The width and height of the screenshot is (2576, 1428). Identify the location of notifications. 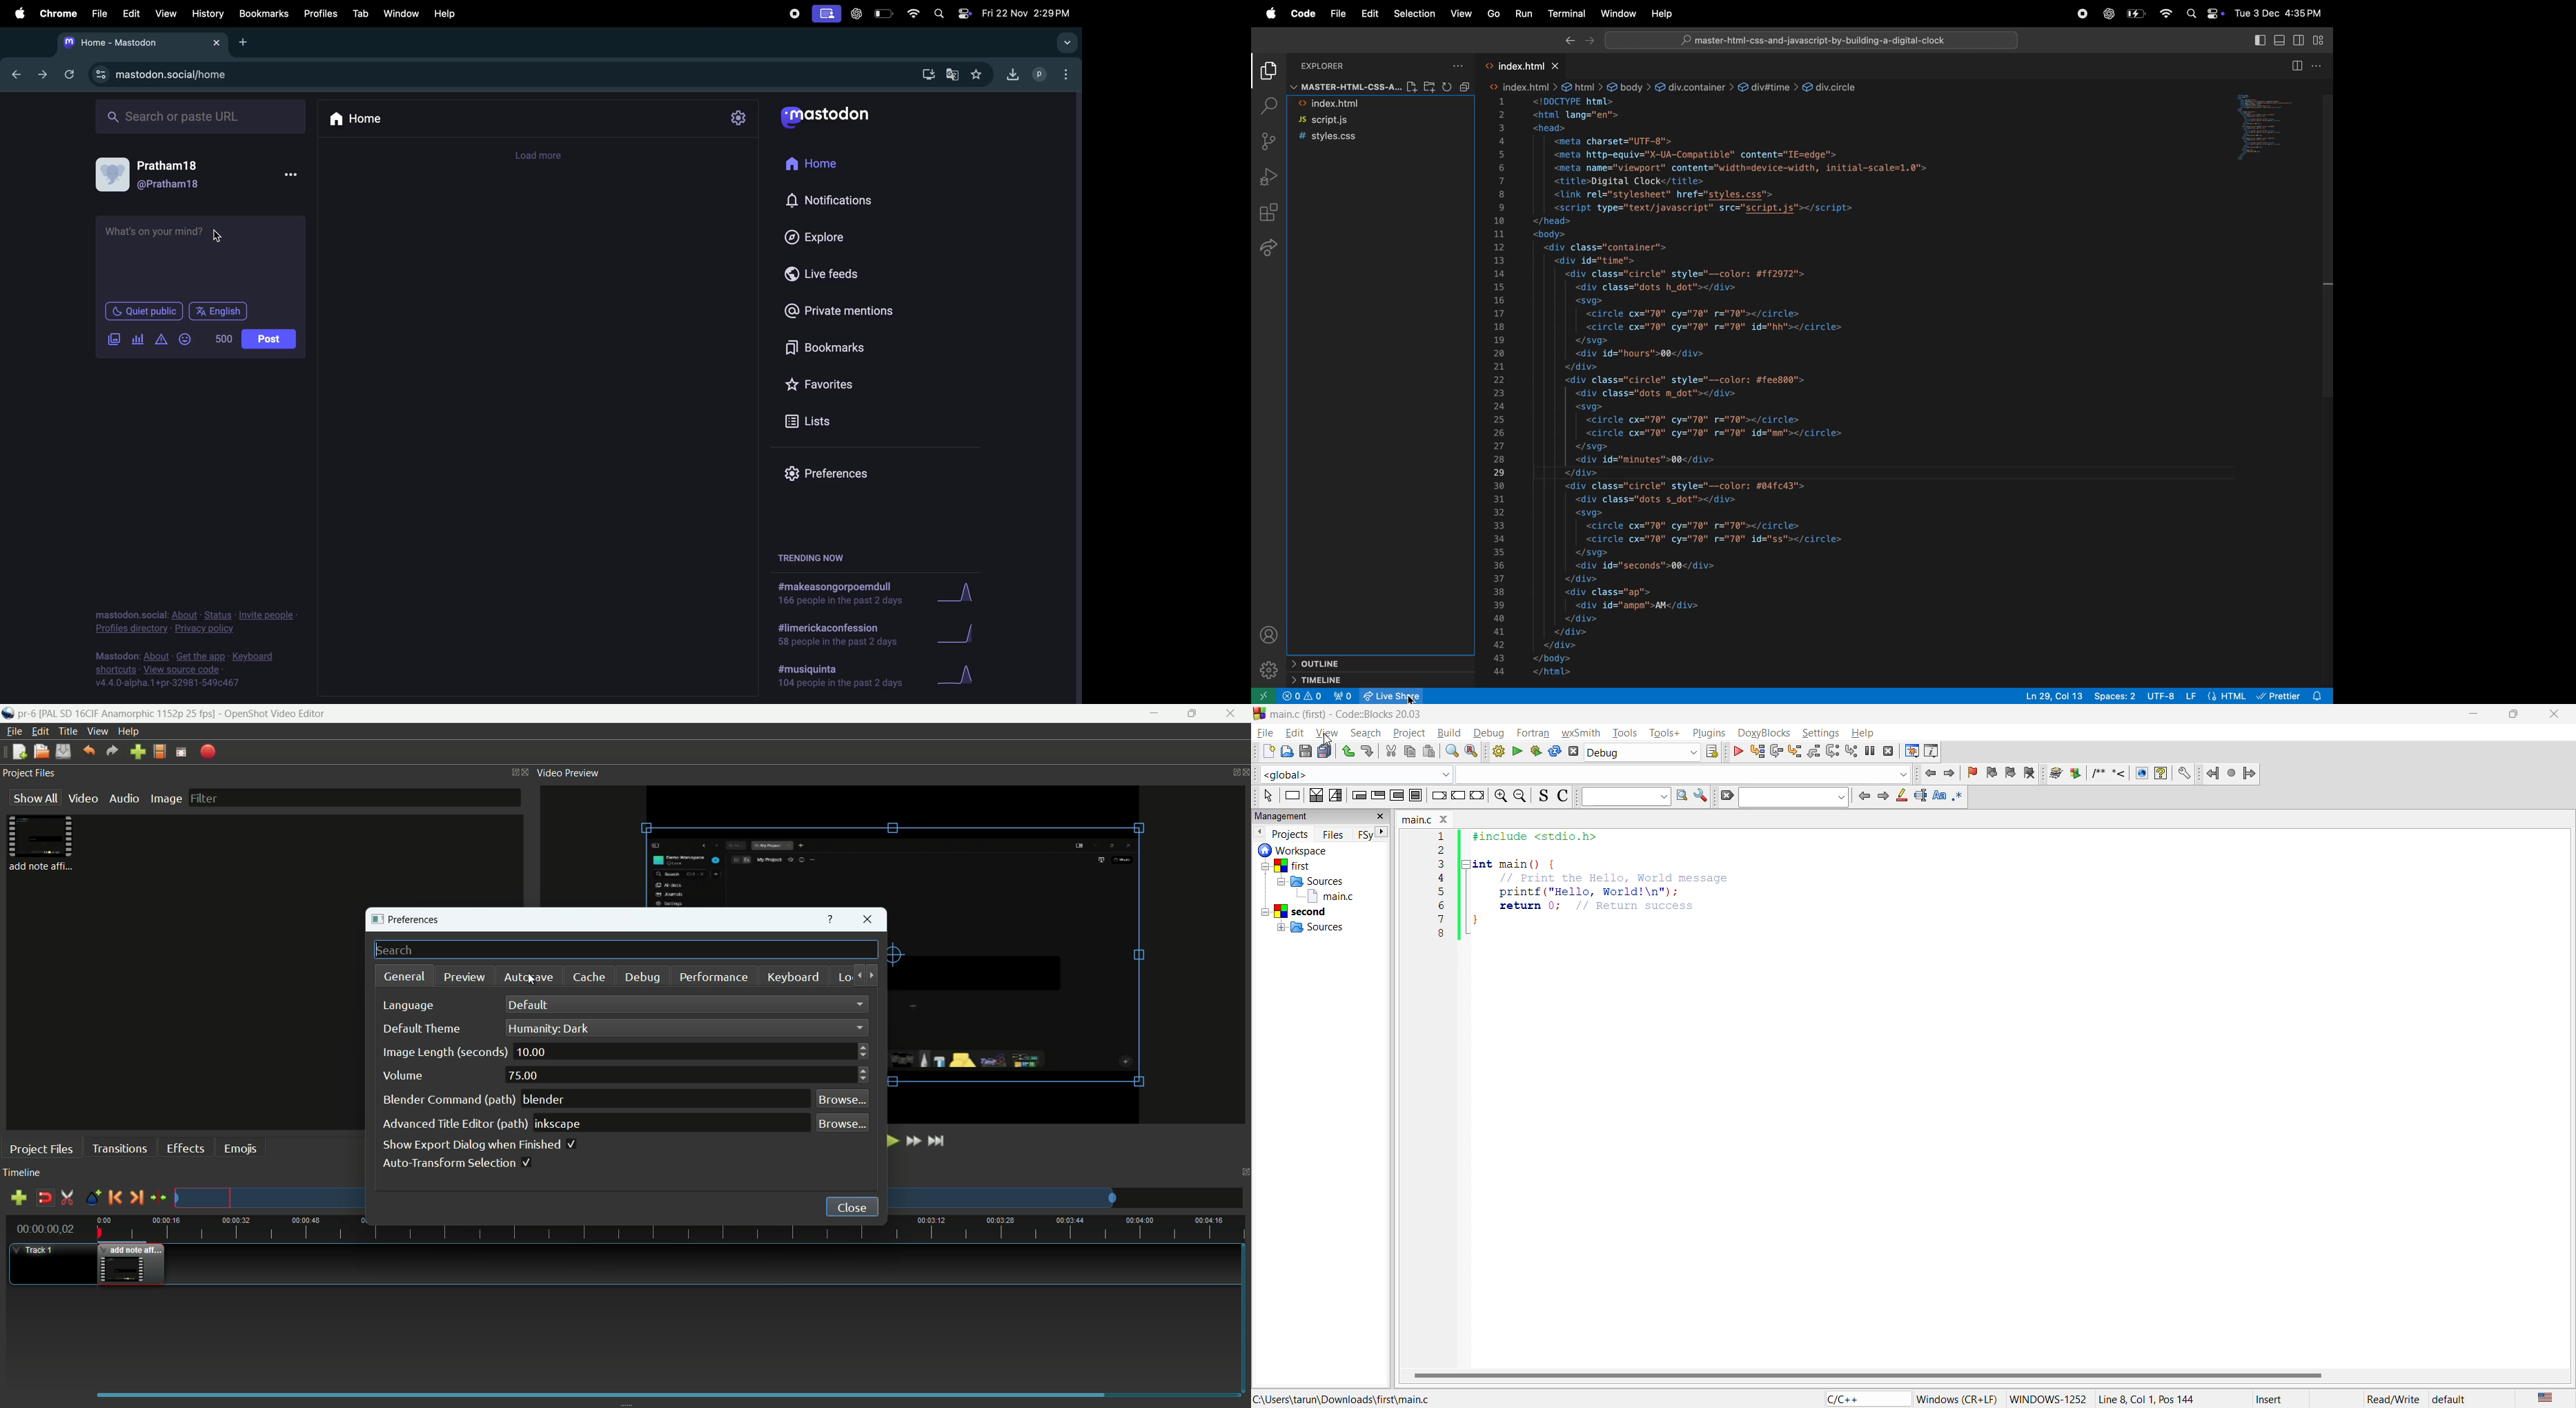
(836, 200).